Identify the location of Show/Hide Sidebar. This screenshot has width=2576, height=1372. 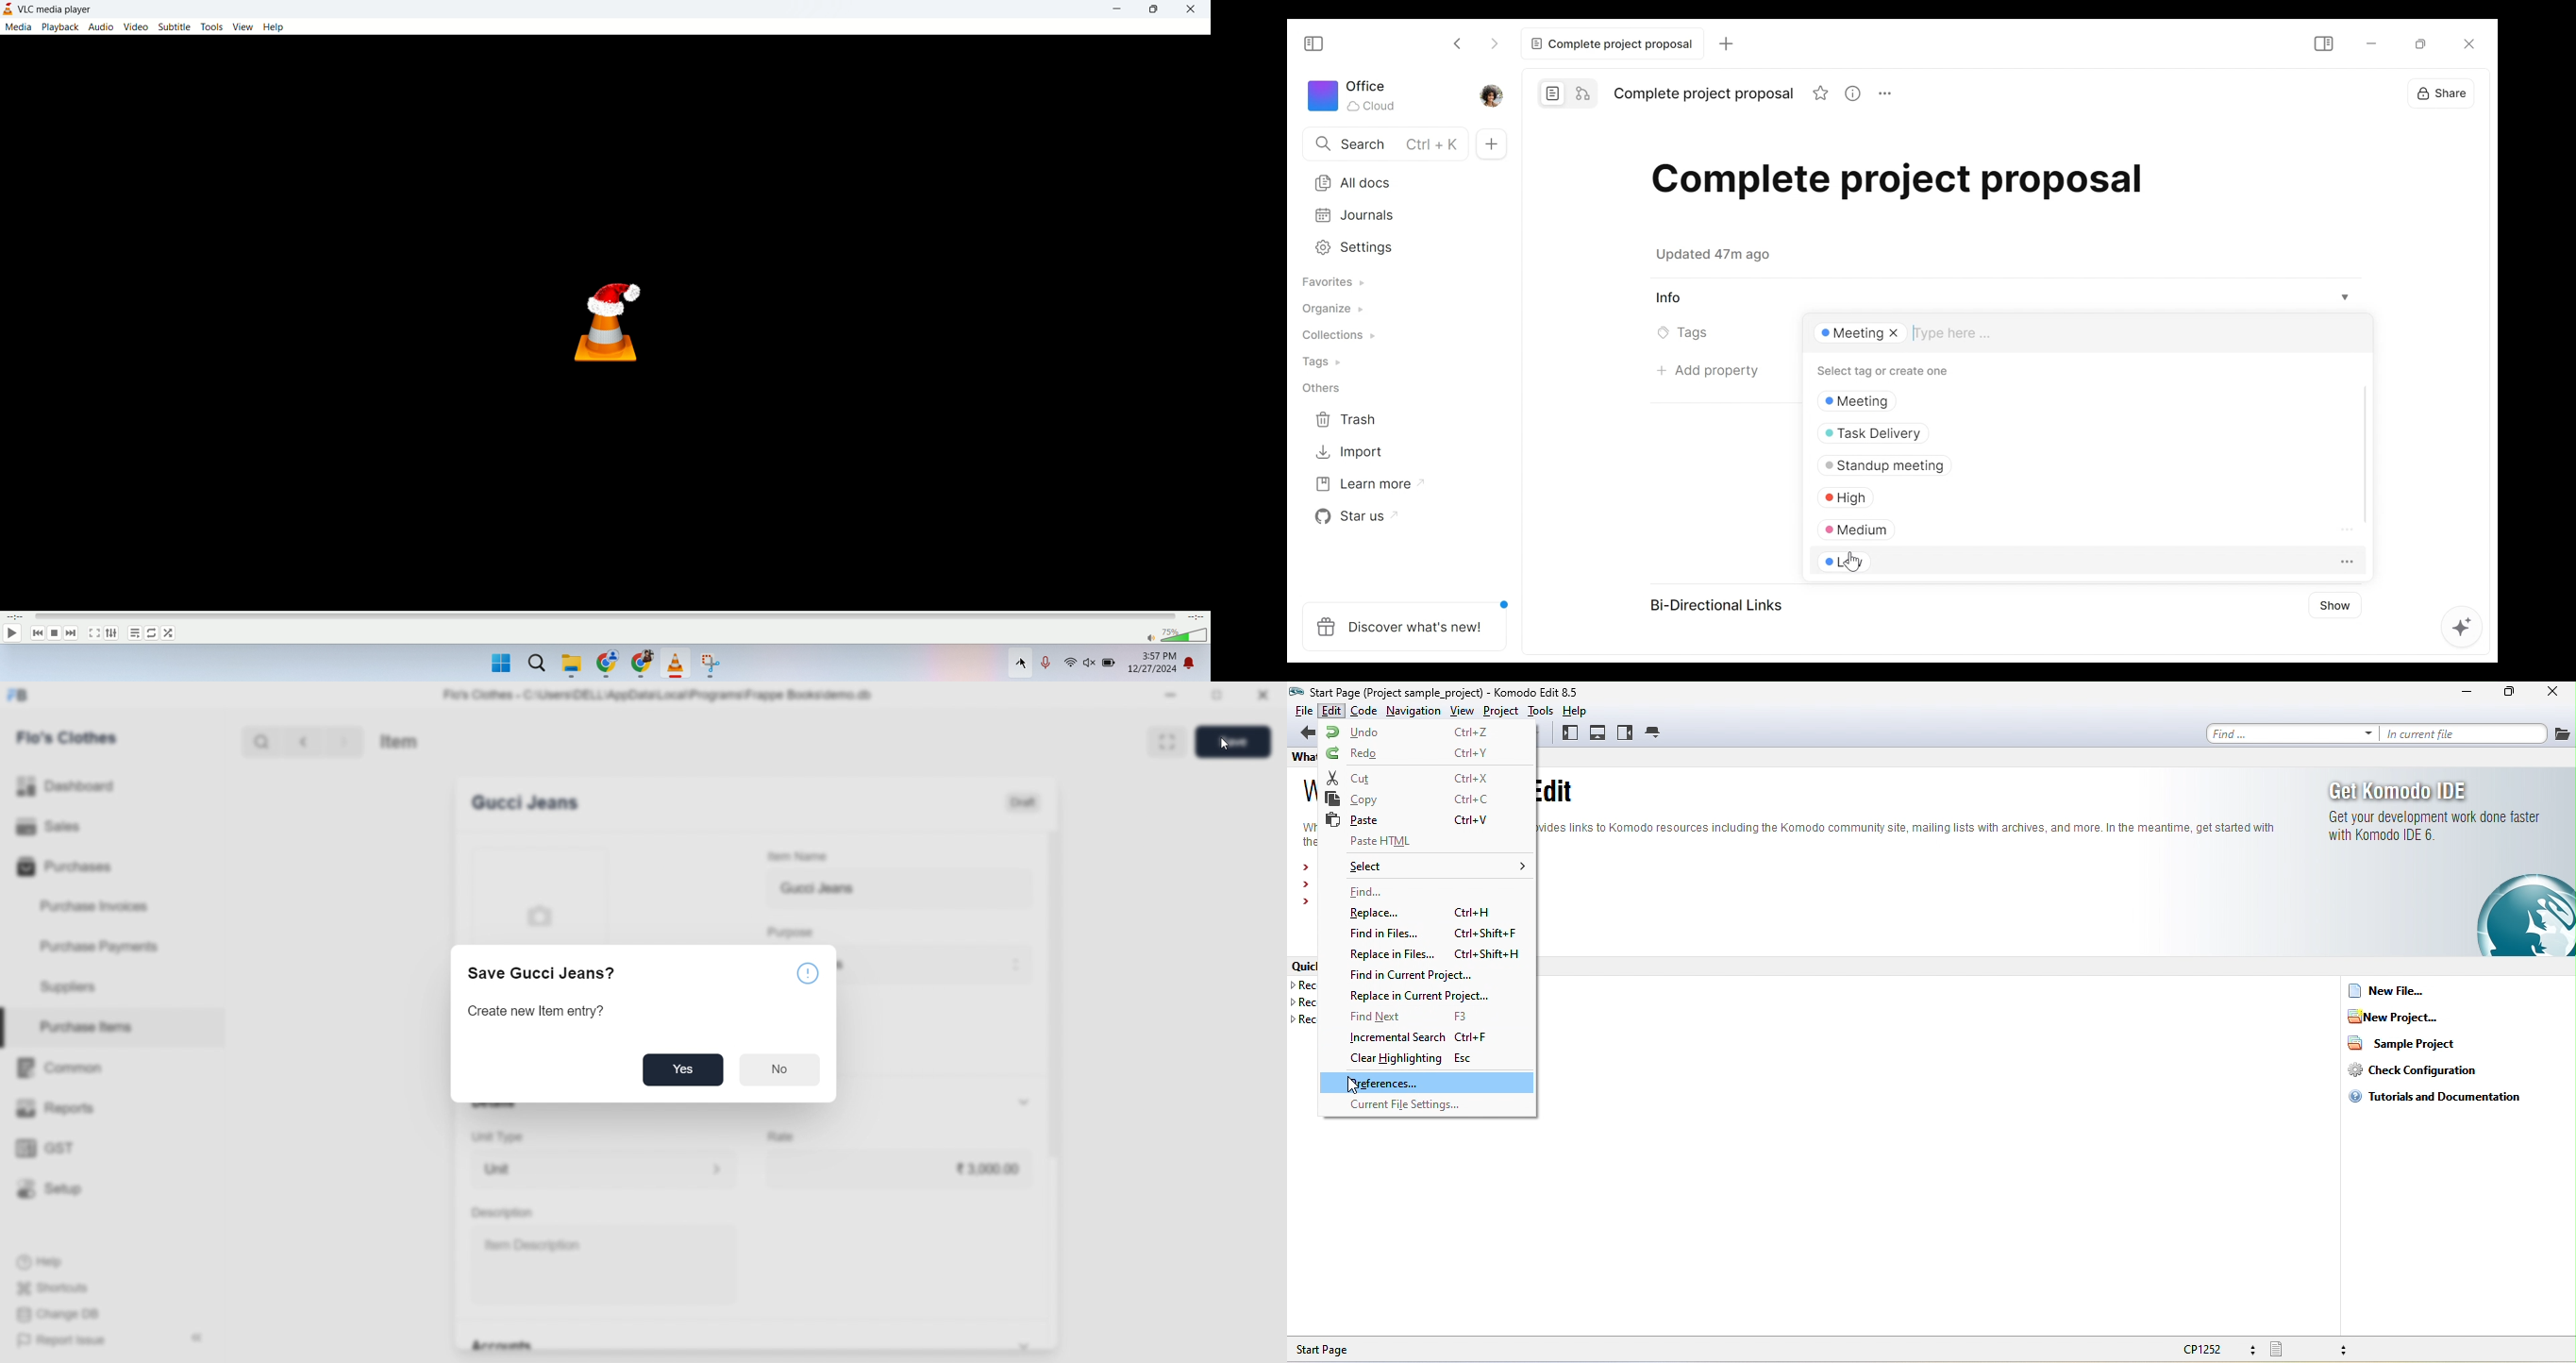
(2325, 44).